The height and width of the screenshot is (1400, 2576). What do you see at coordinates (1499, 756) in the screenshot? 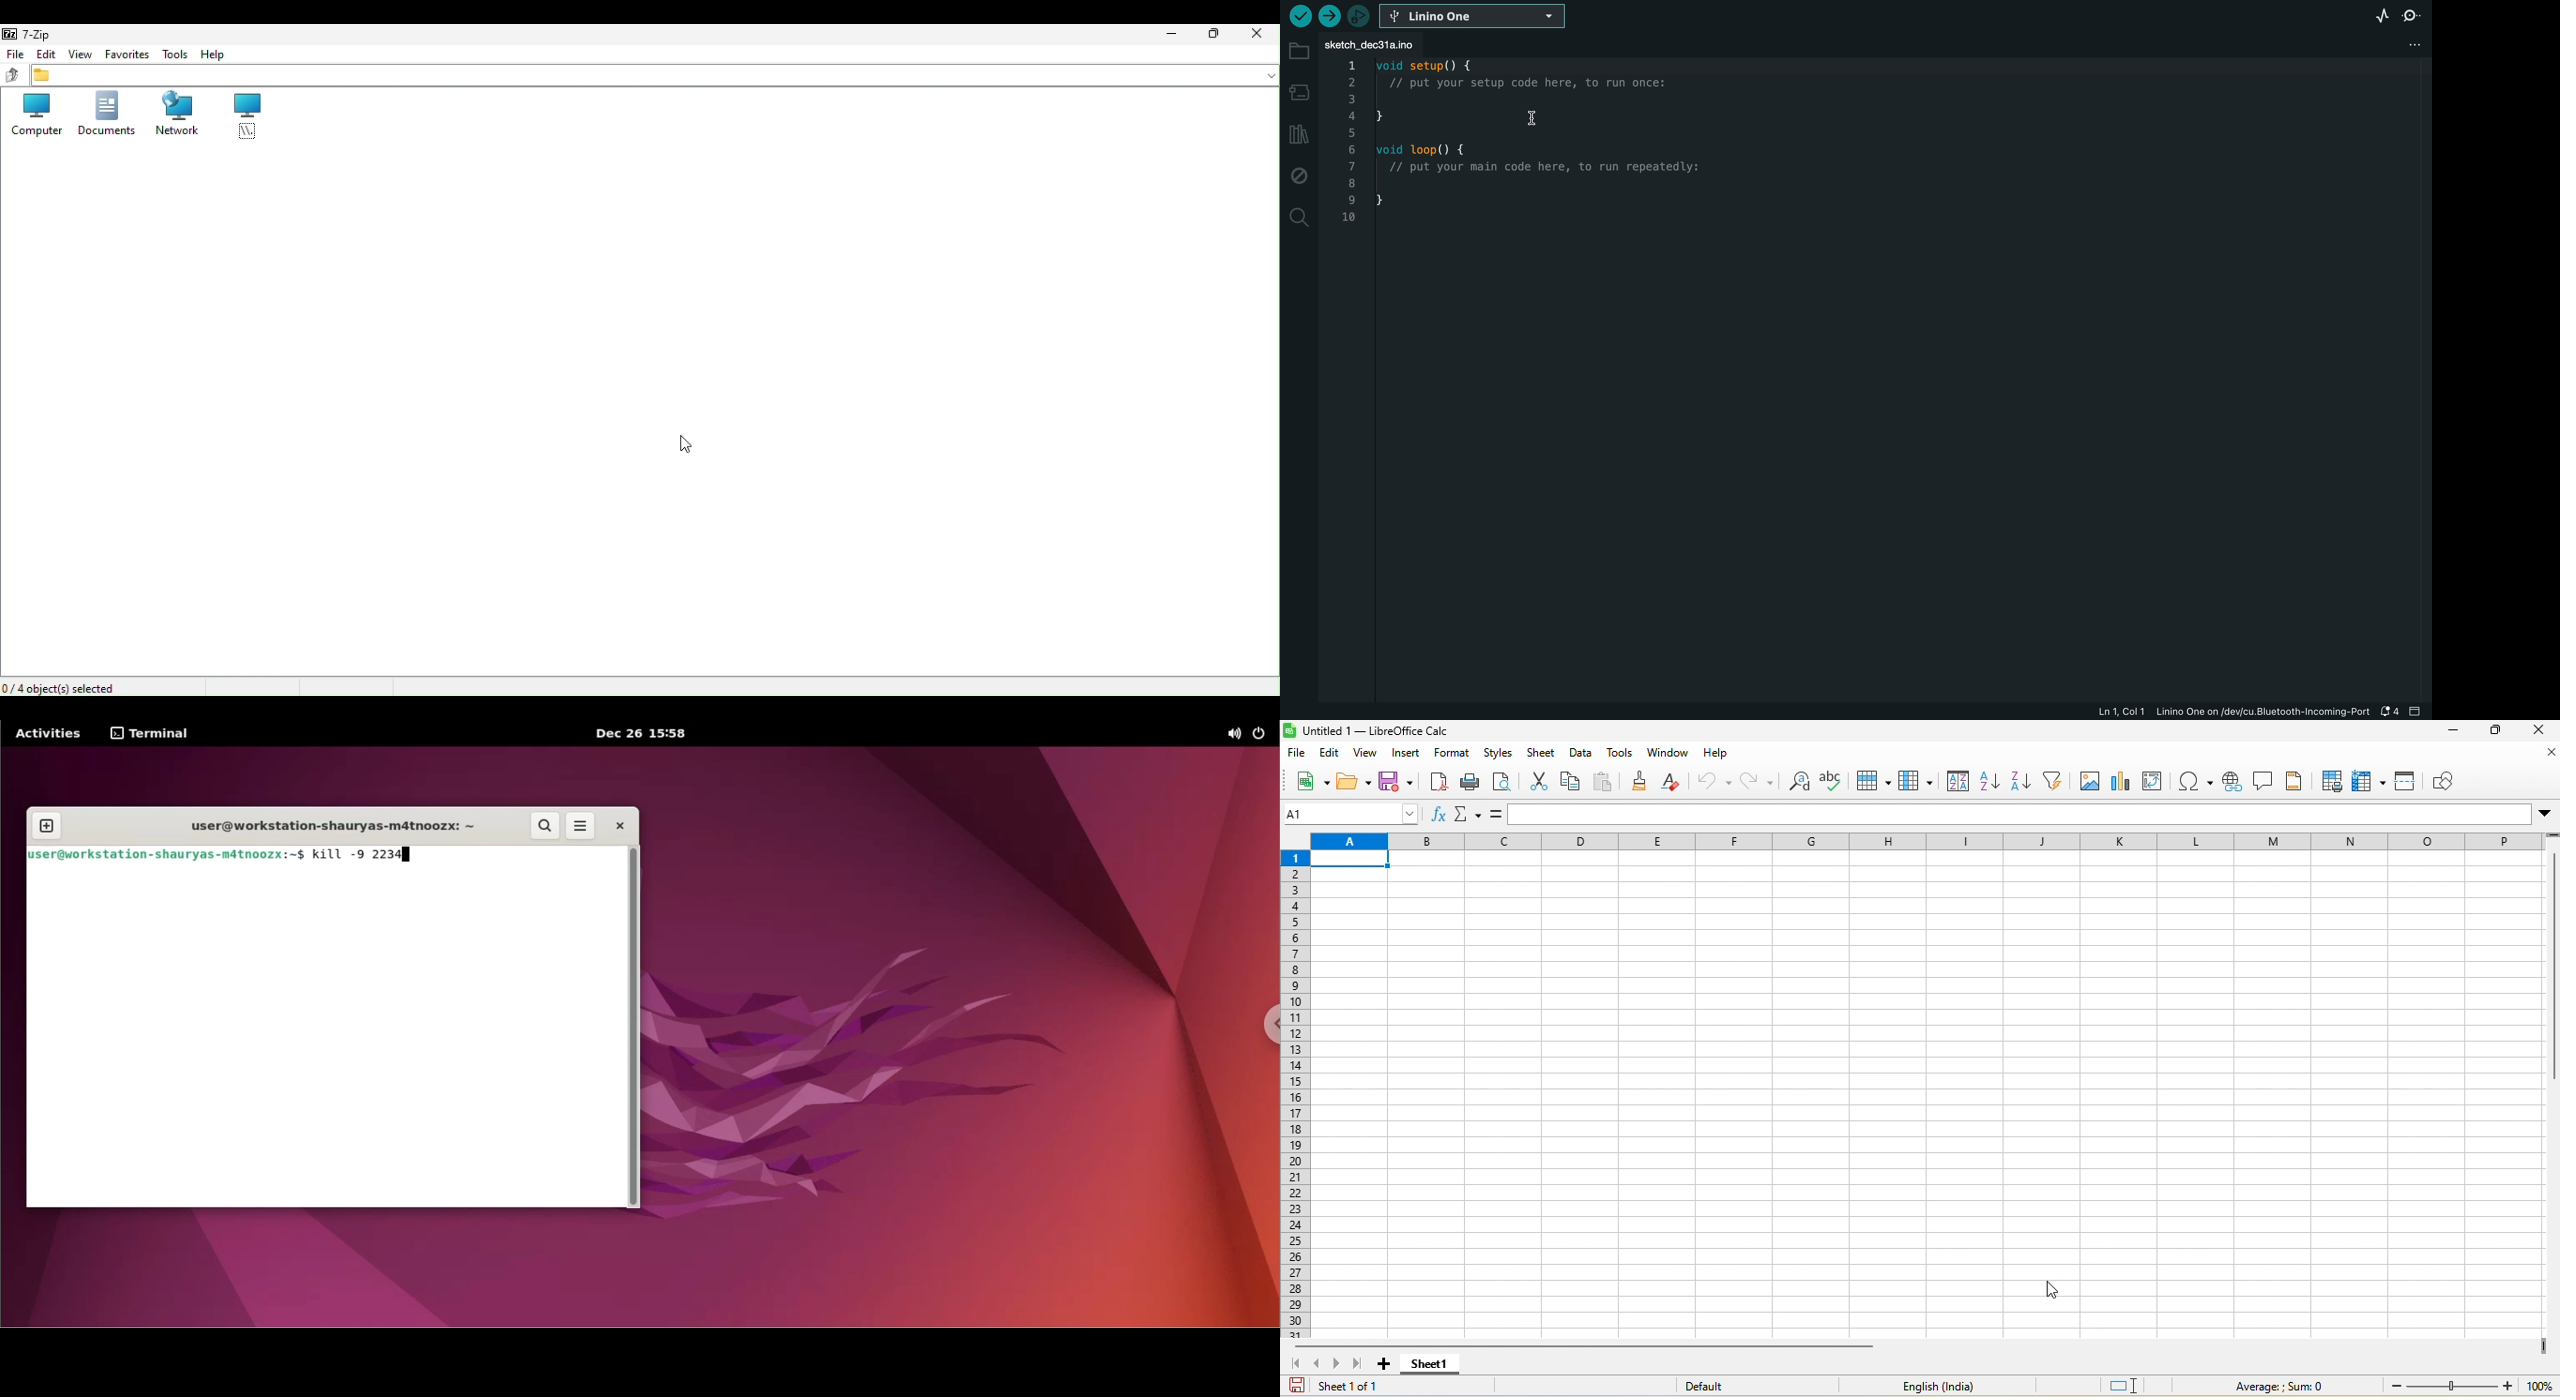
I see `styles` at bounding box center [1499, 756].